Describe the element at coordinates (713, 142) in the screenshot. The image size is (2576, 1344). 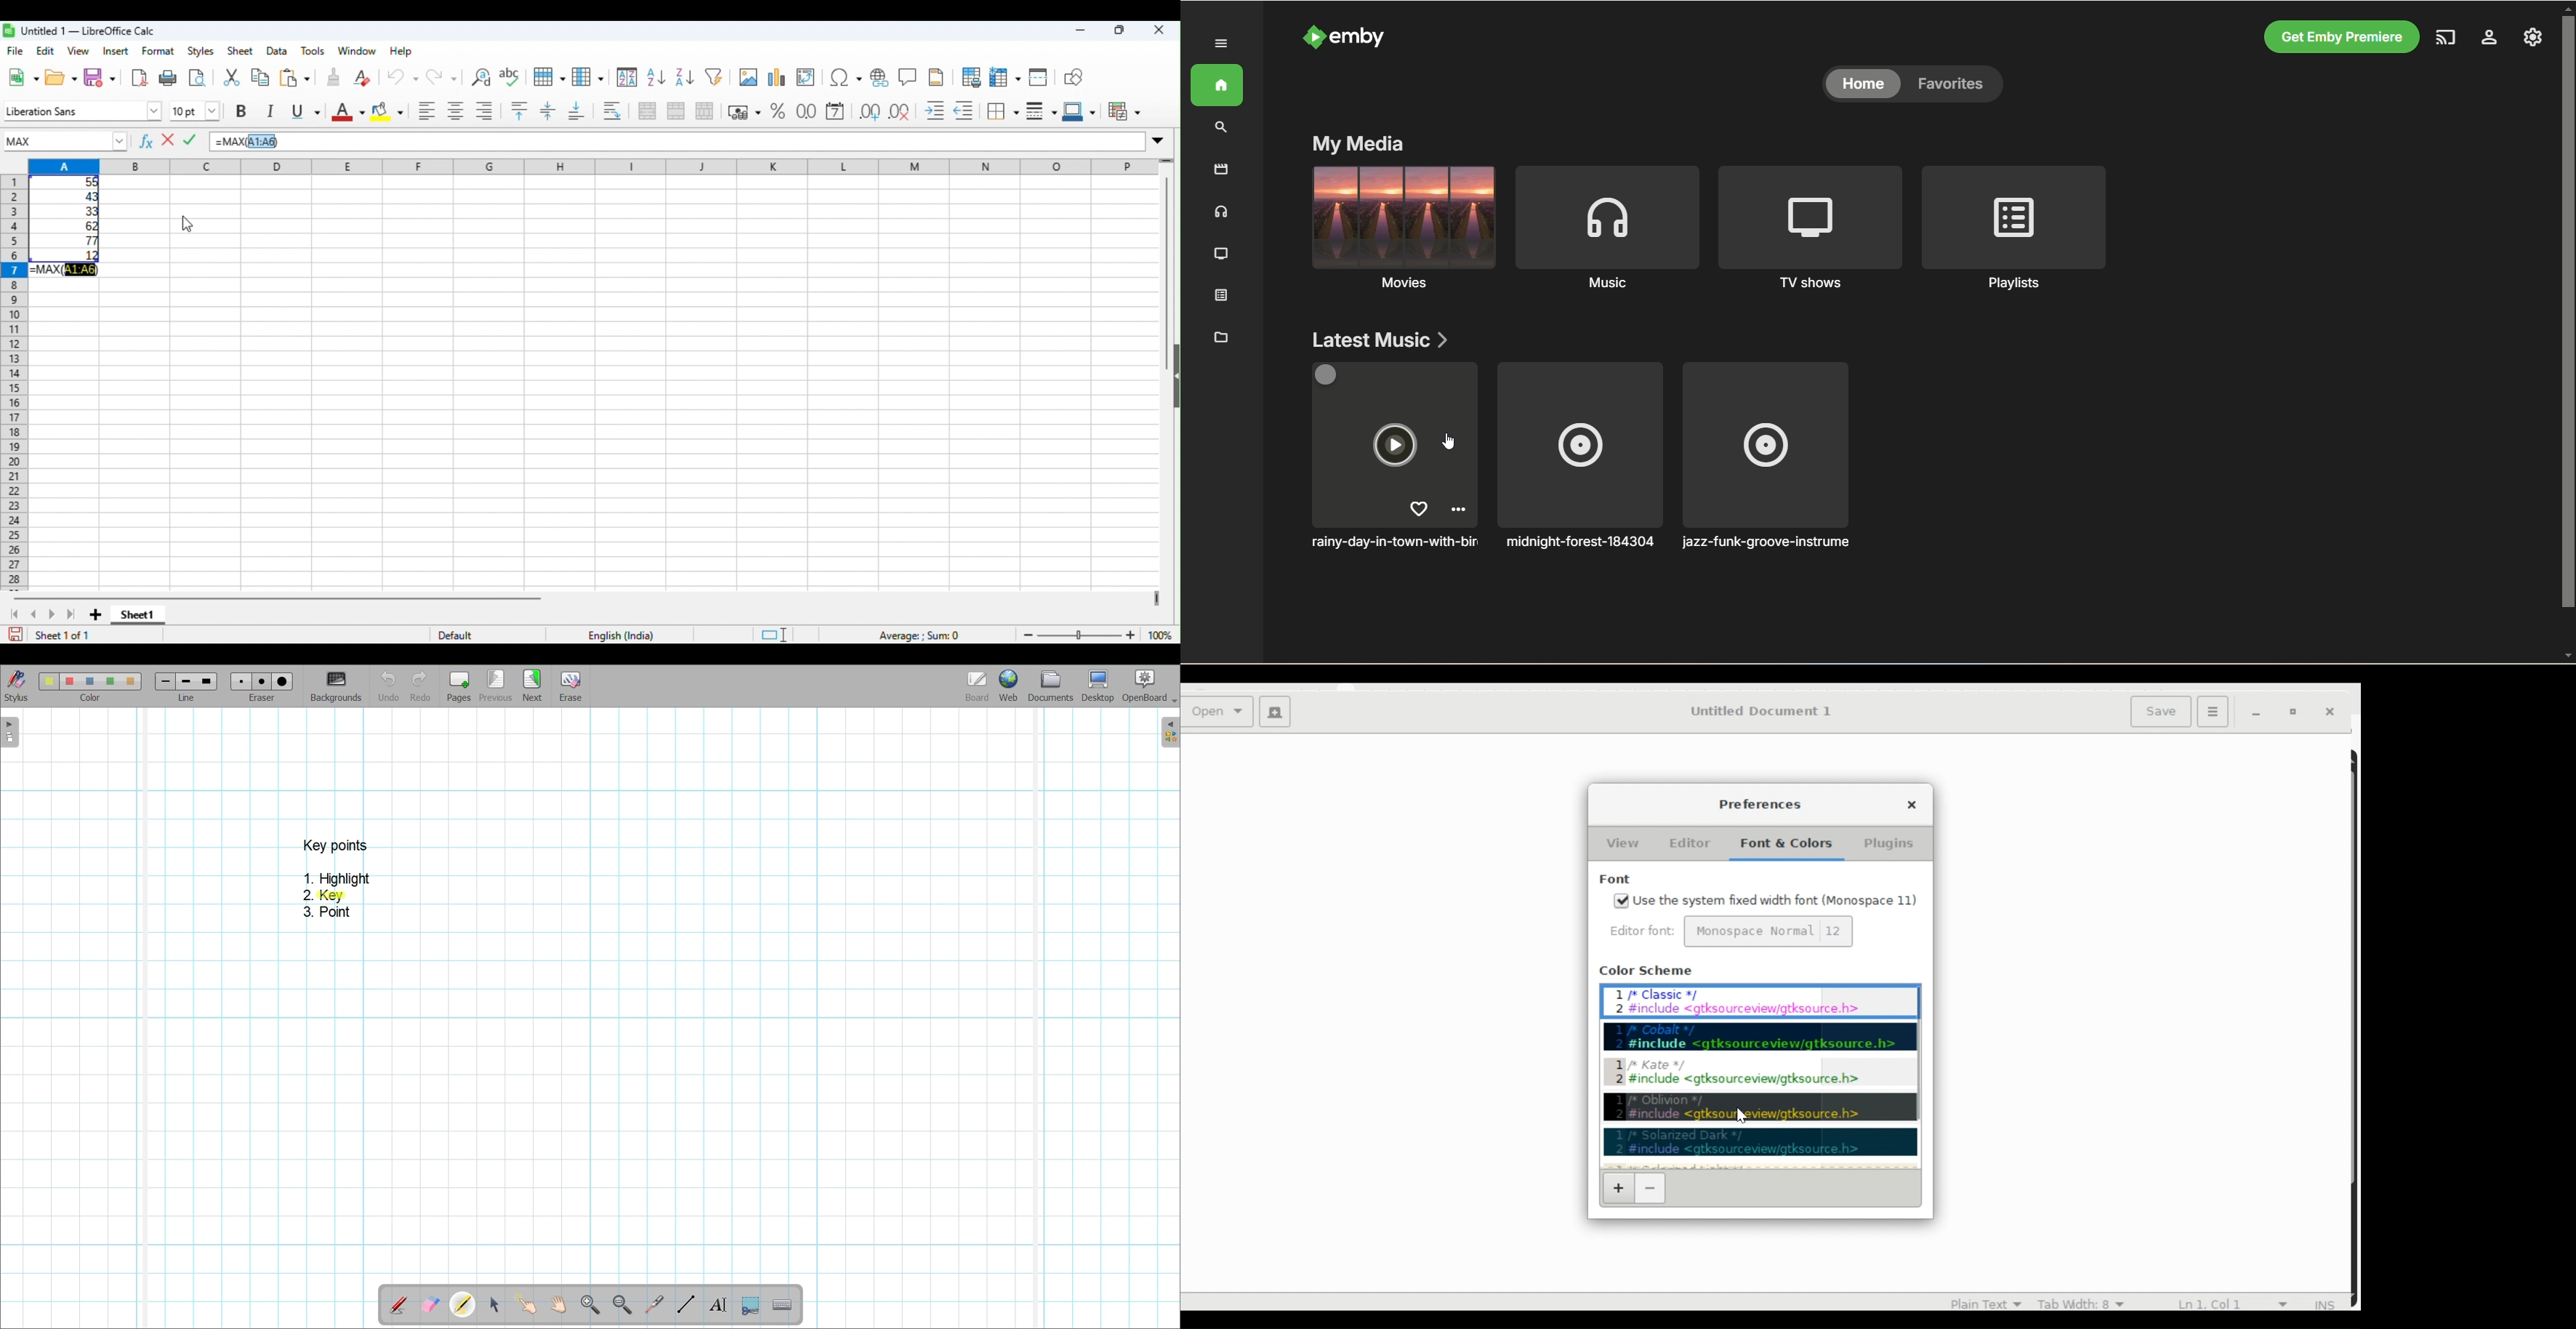
I see `formula bar` at that location.